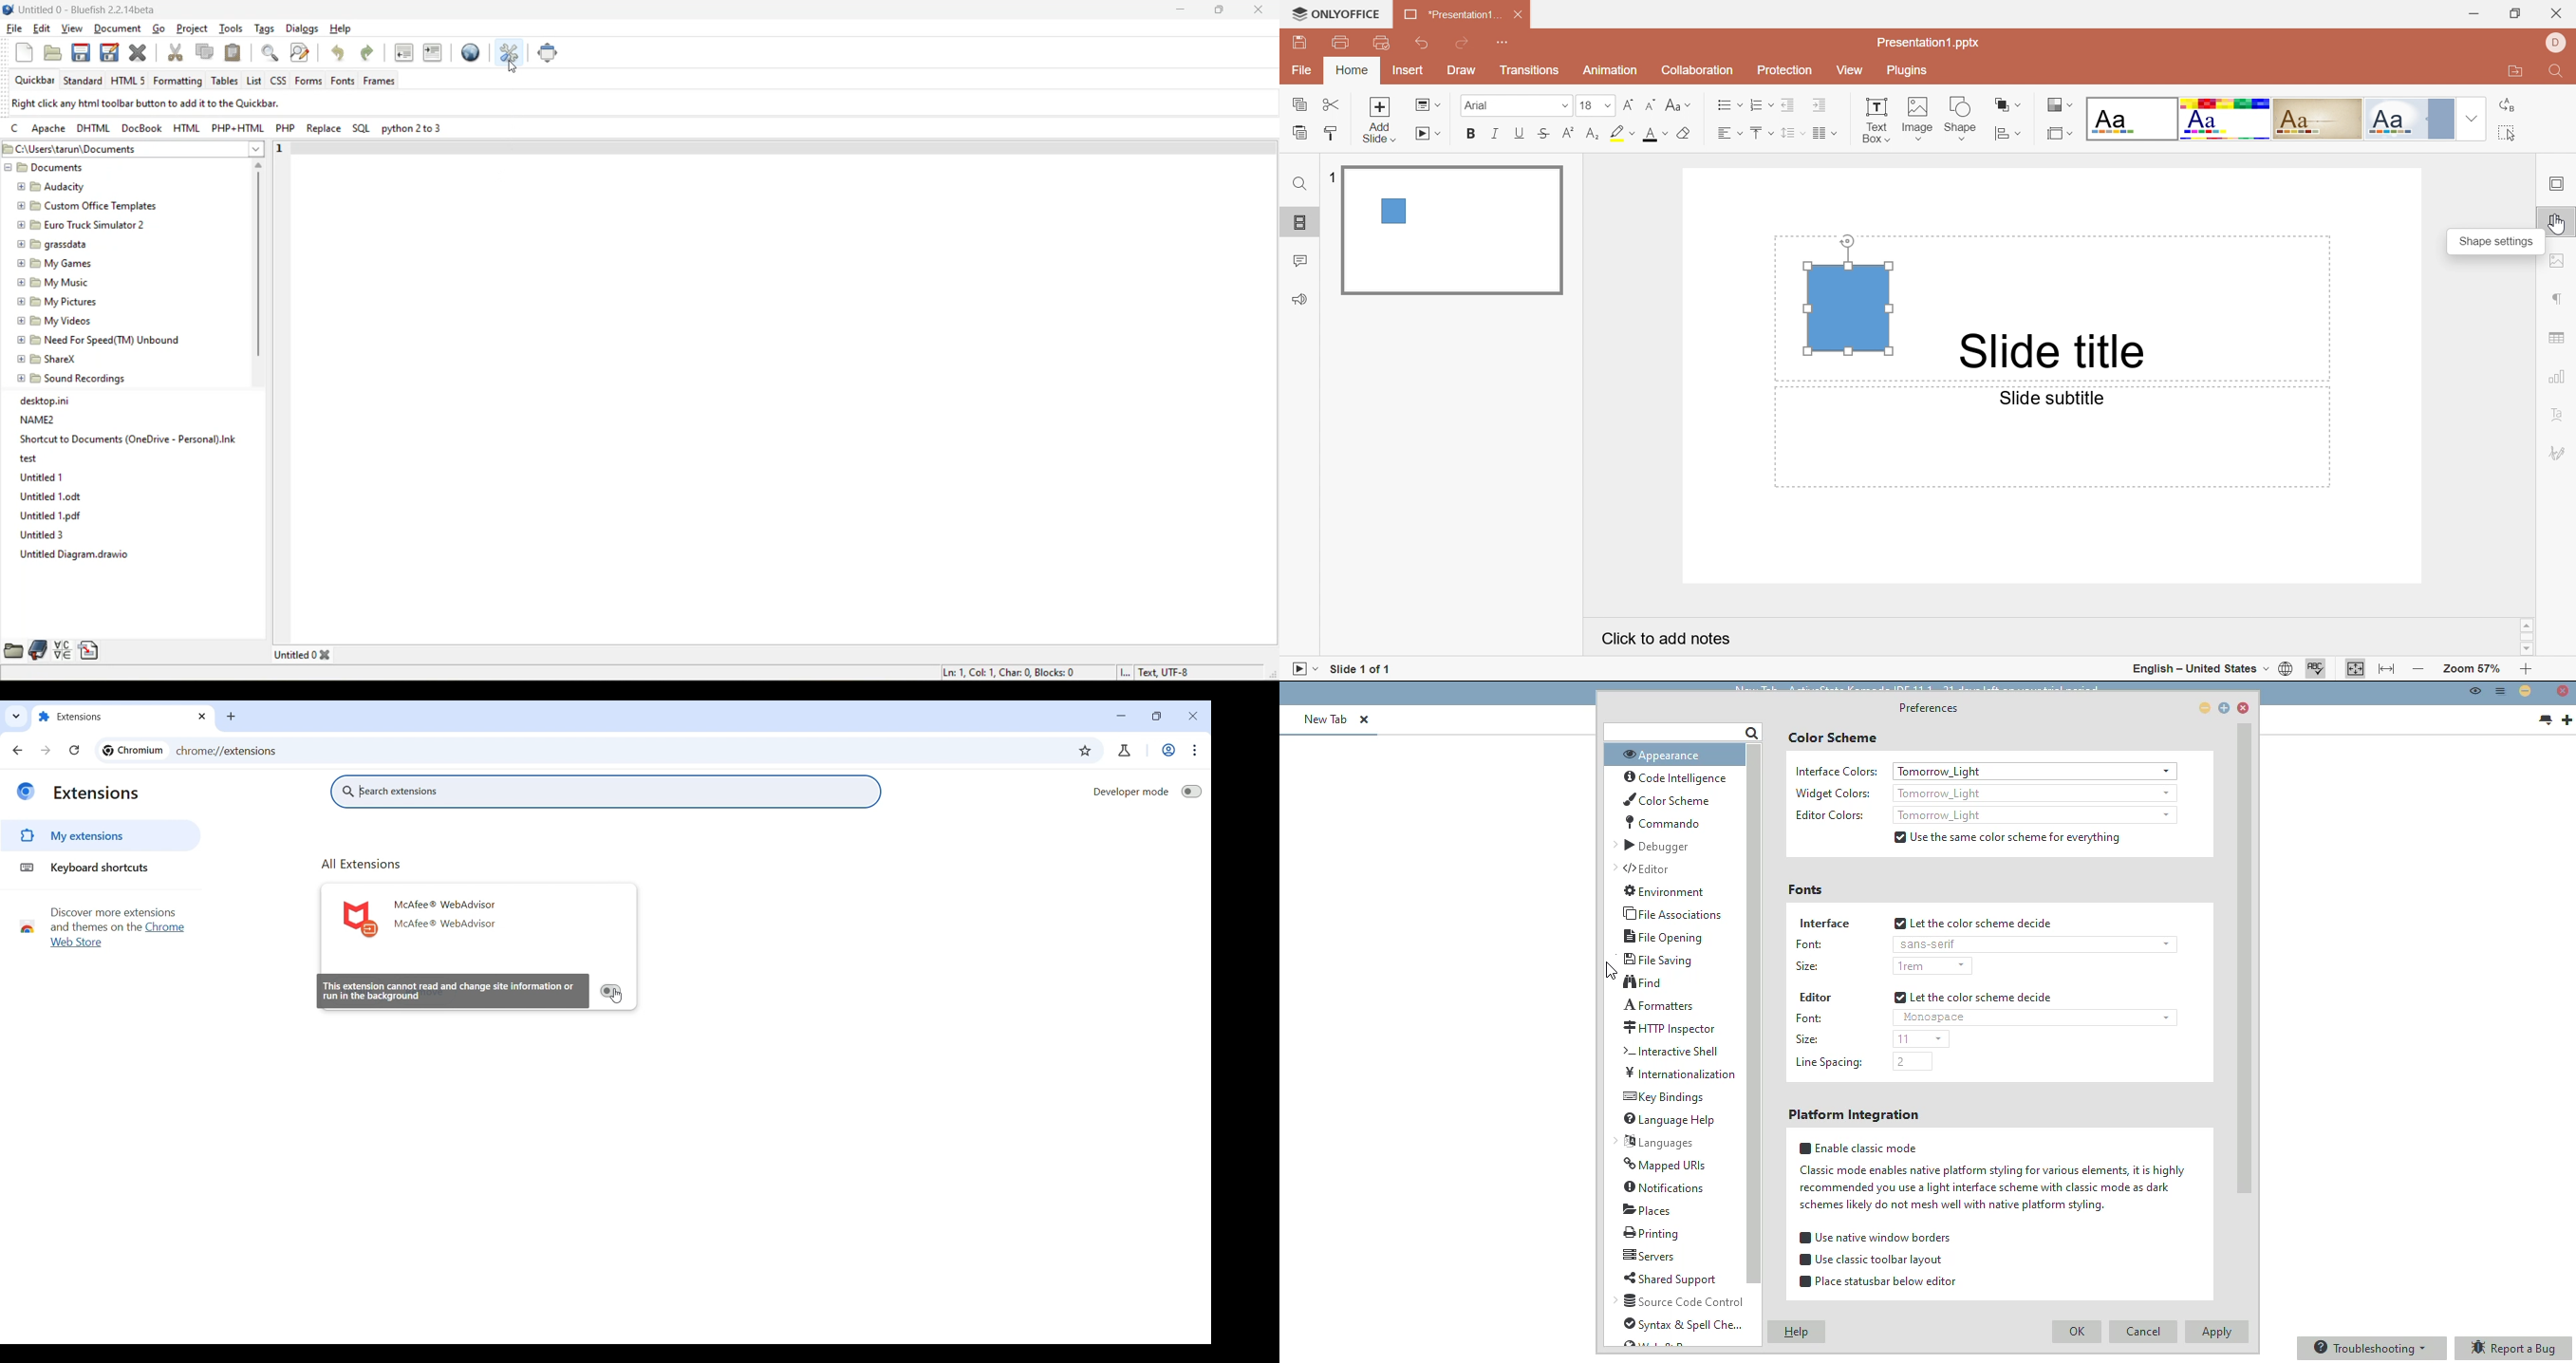 The image size is (2576, 1372). What do you see at coordinates (1679, 107) in the screenshot?
I see `Change case` at bounding box center [1679, 107].